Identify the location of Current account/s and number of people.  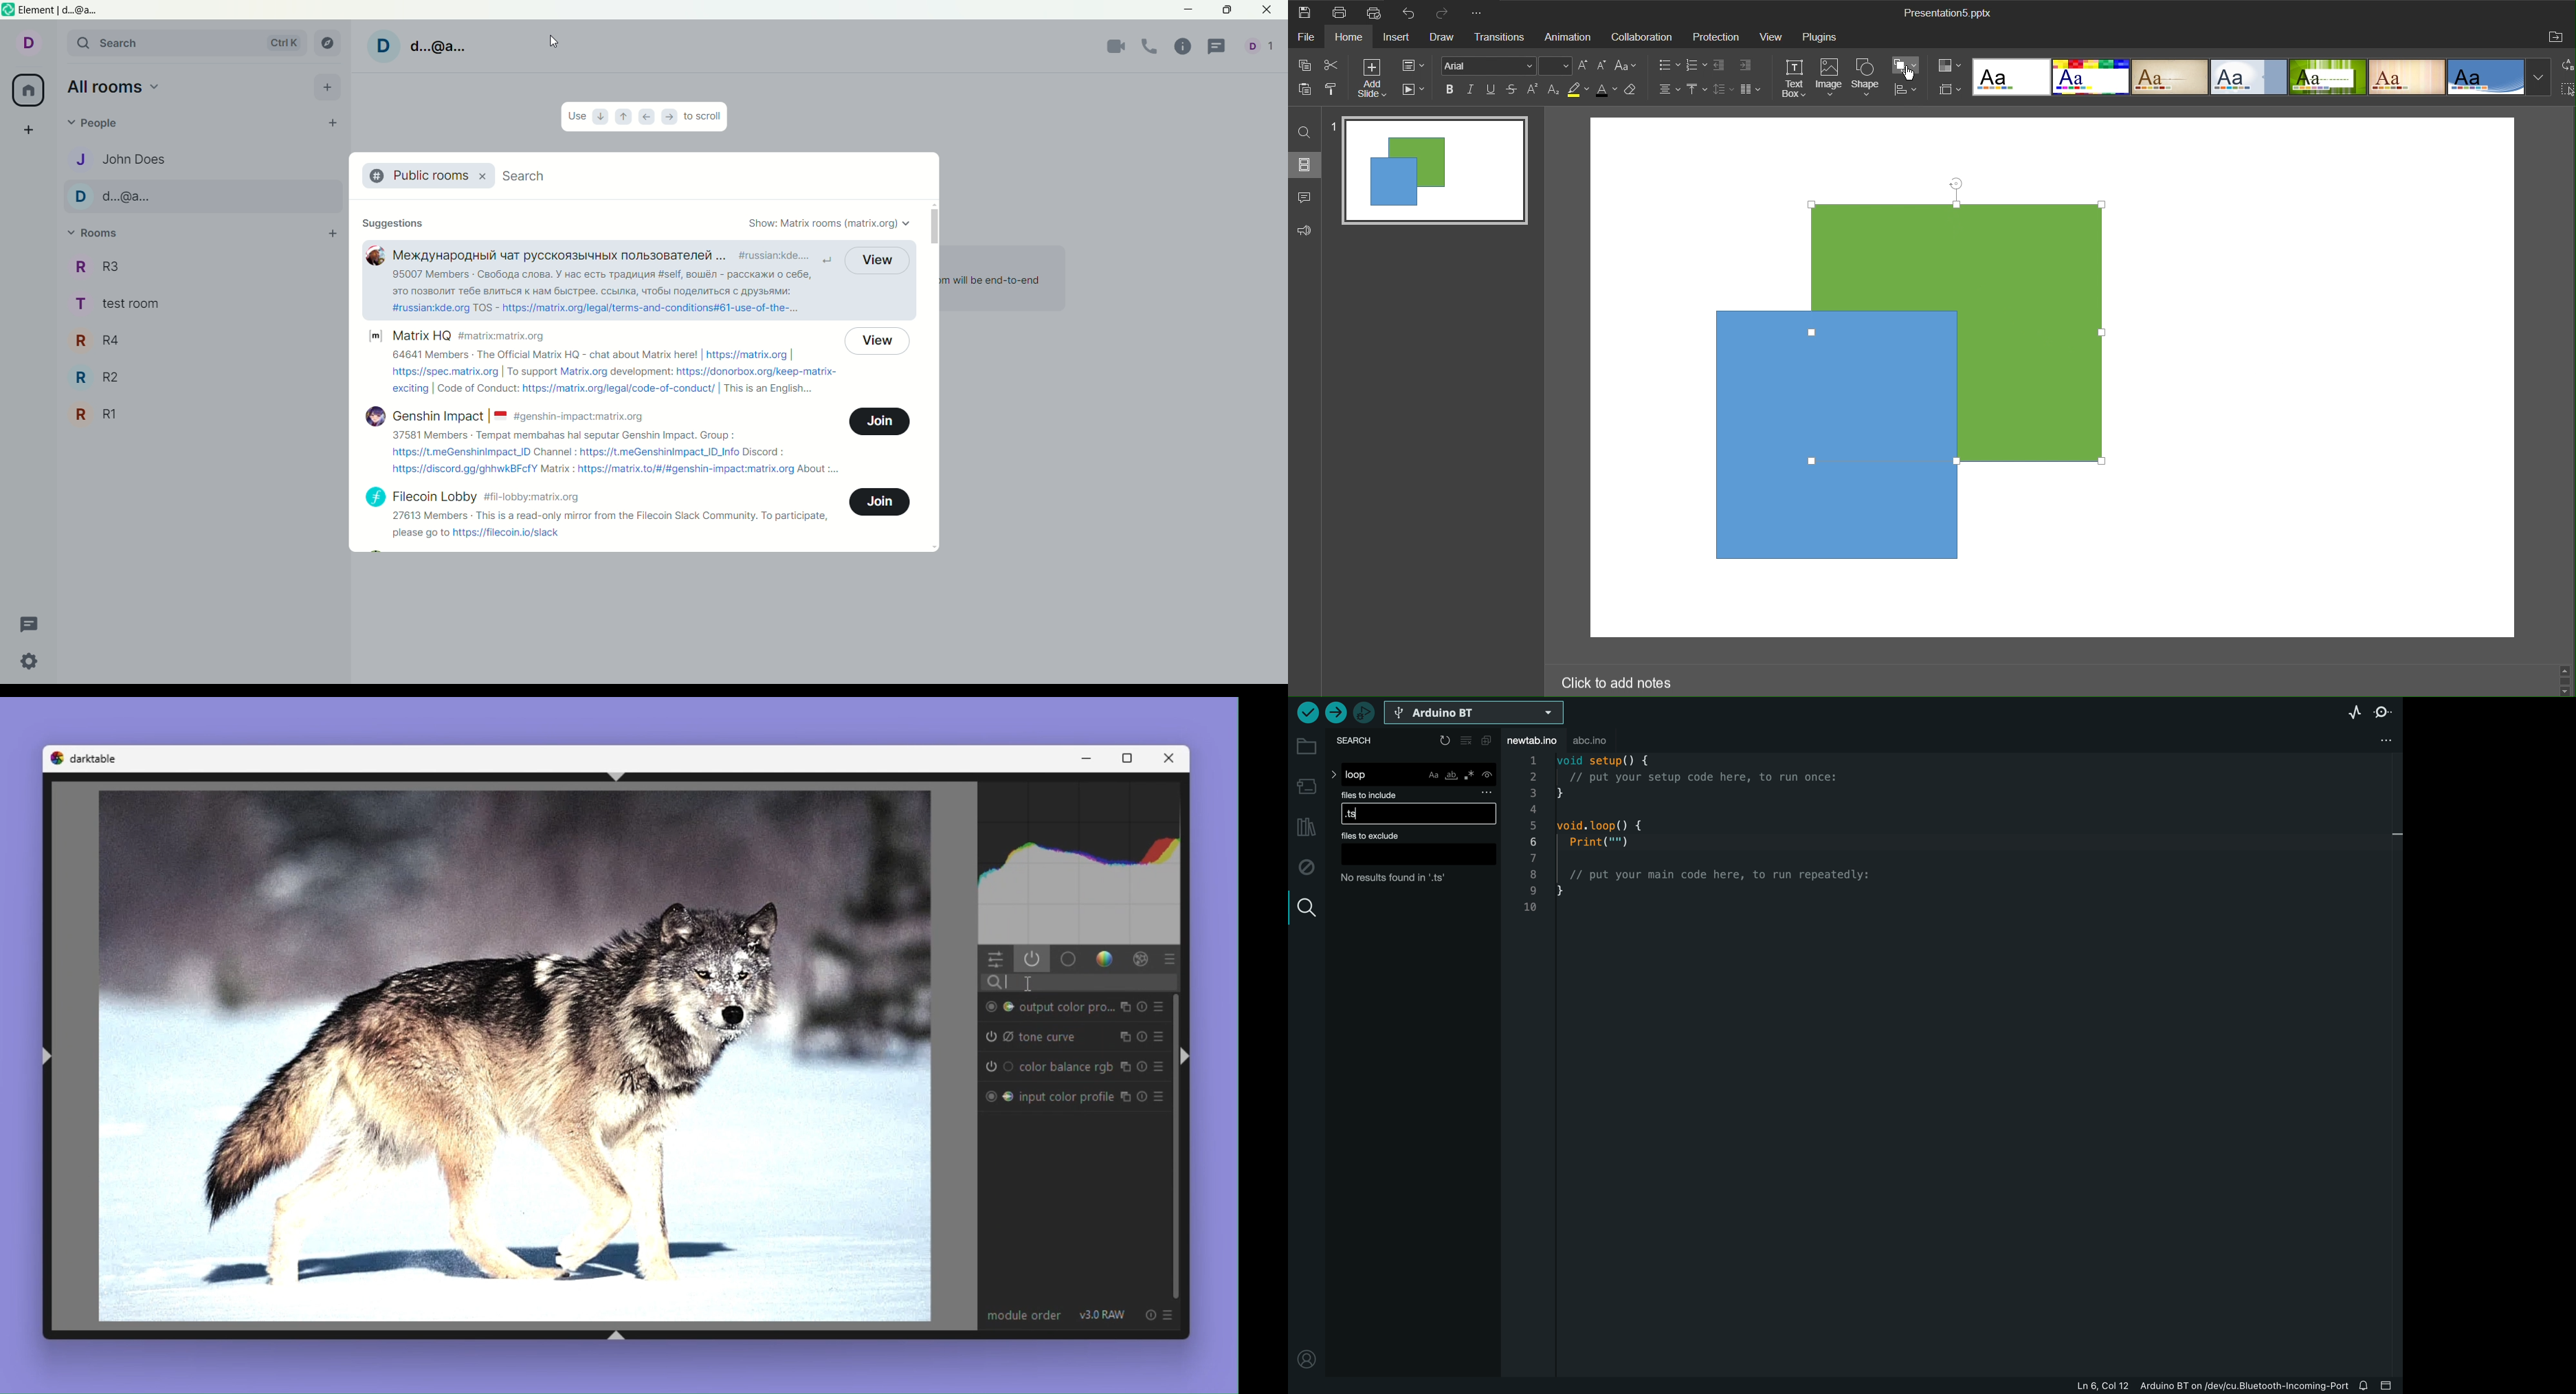
(1263, 46).